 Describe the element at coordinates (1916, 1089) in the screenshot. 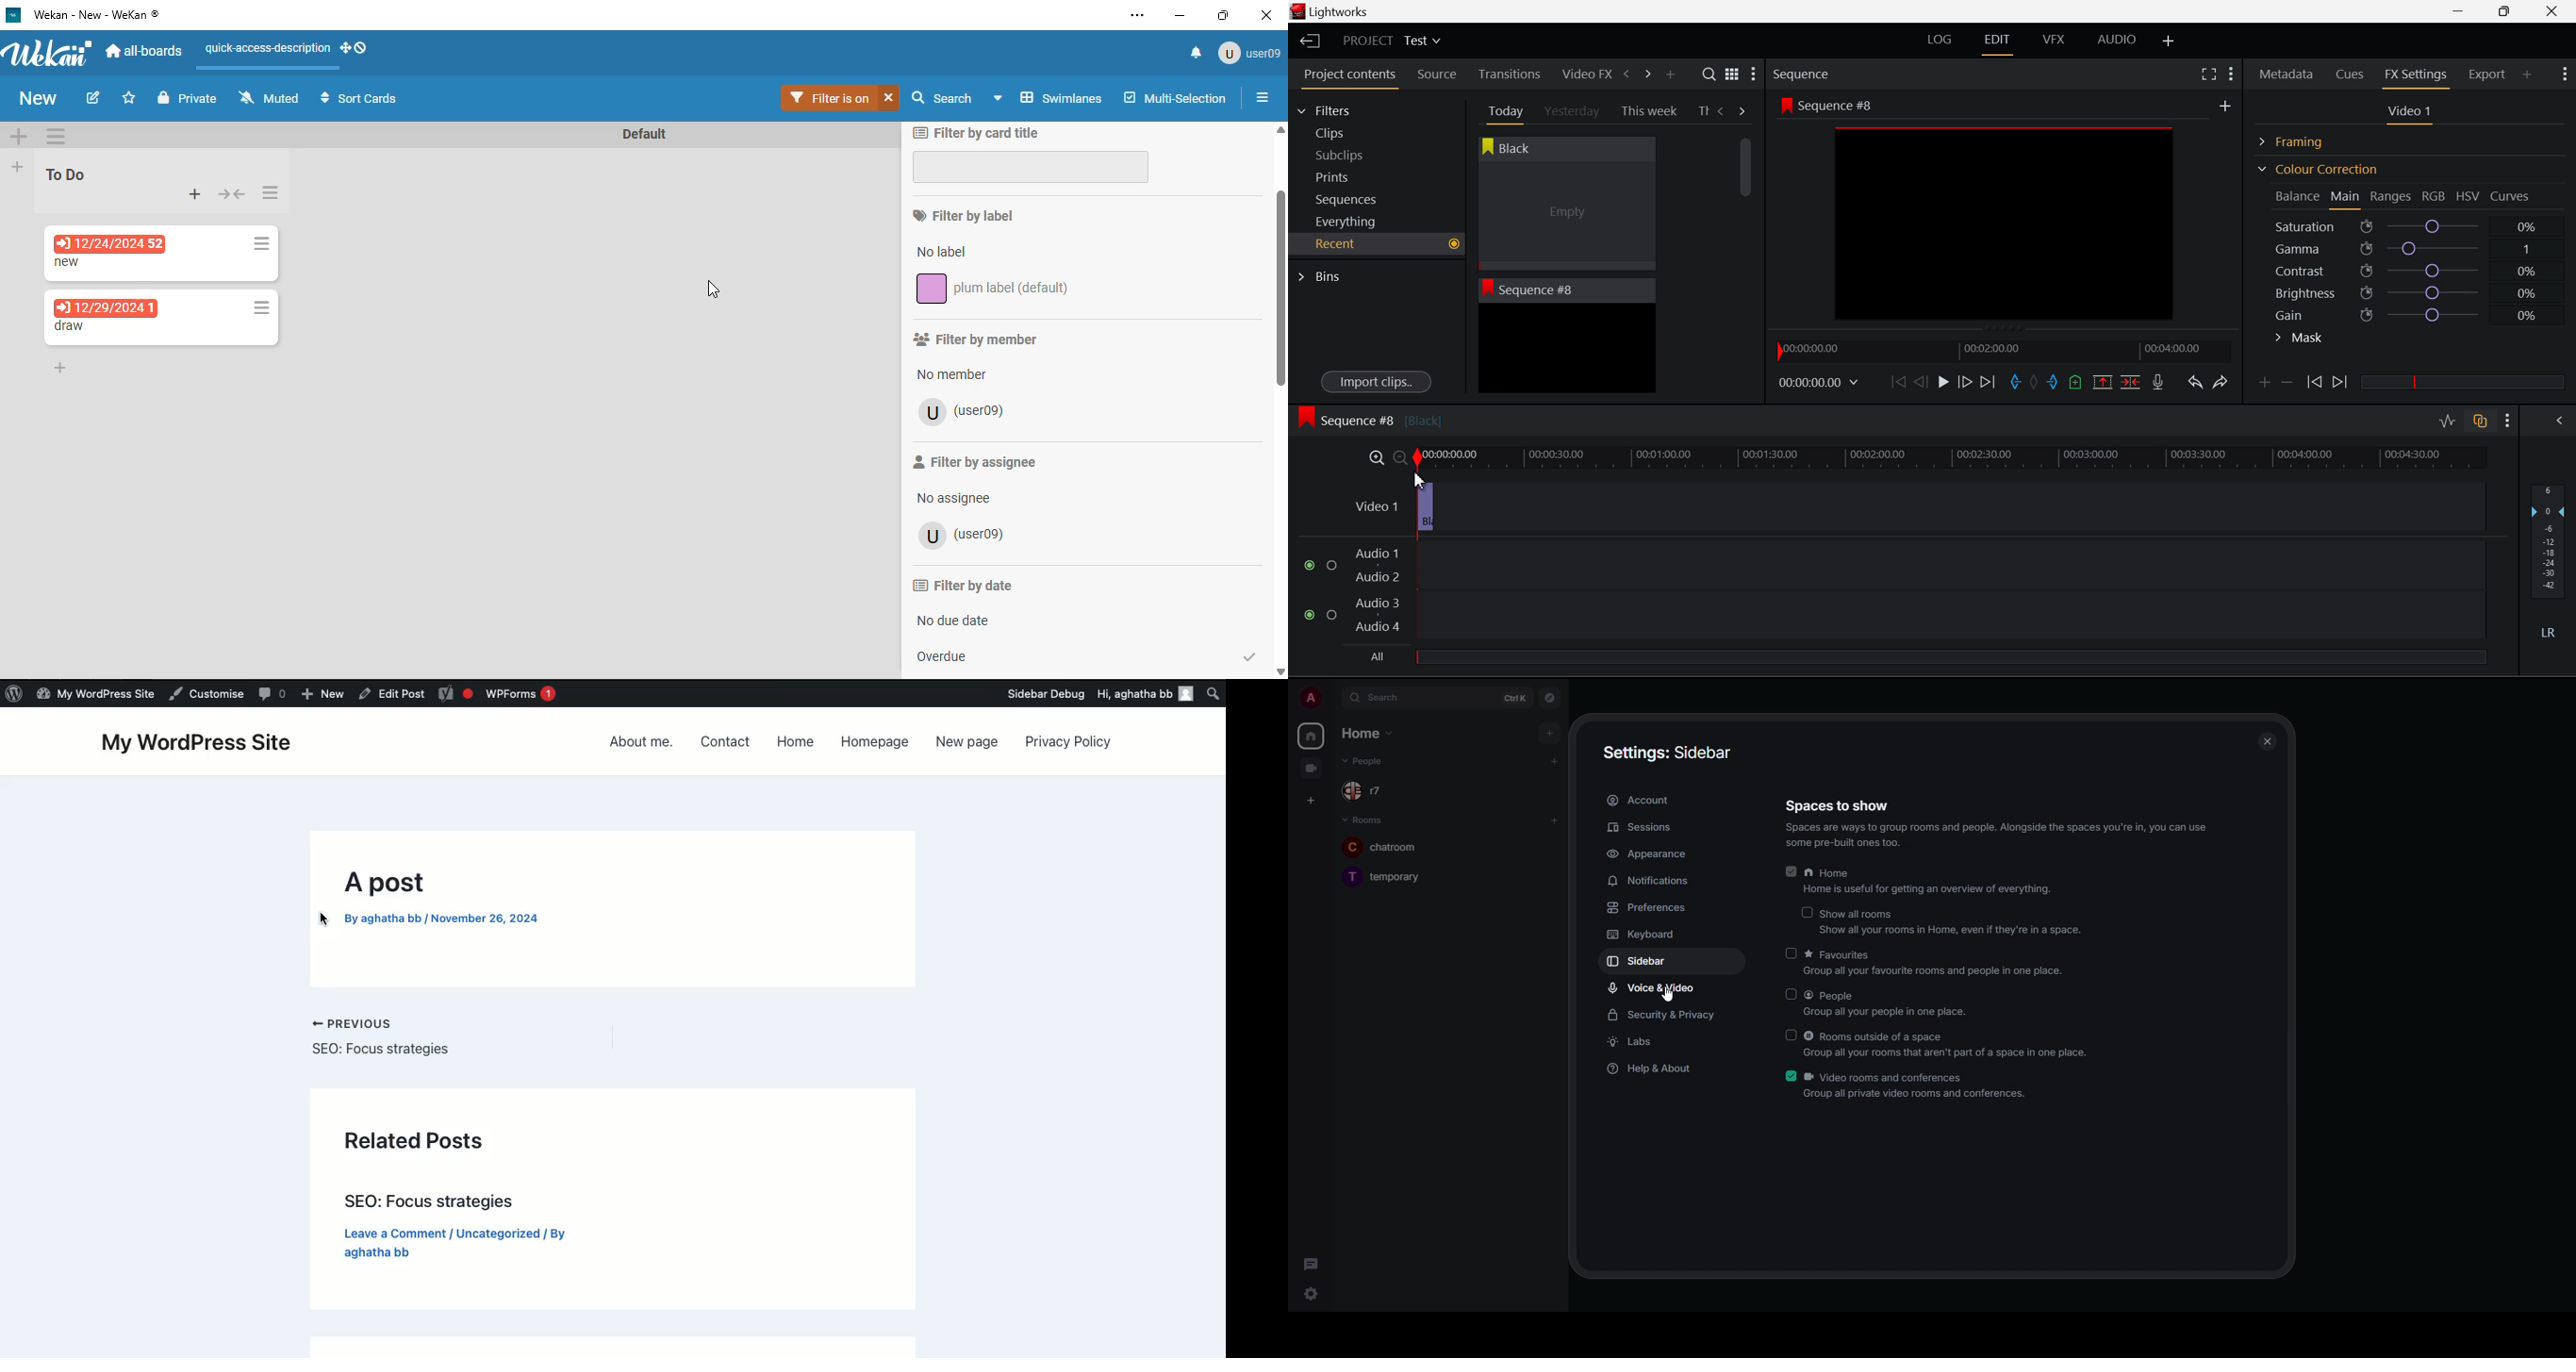

I see `video rooms and conferences` at that location.